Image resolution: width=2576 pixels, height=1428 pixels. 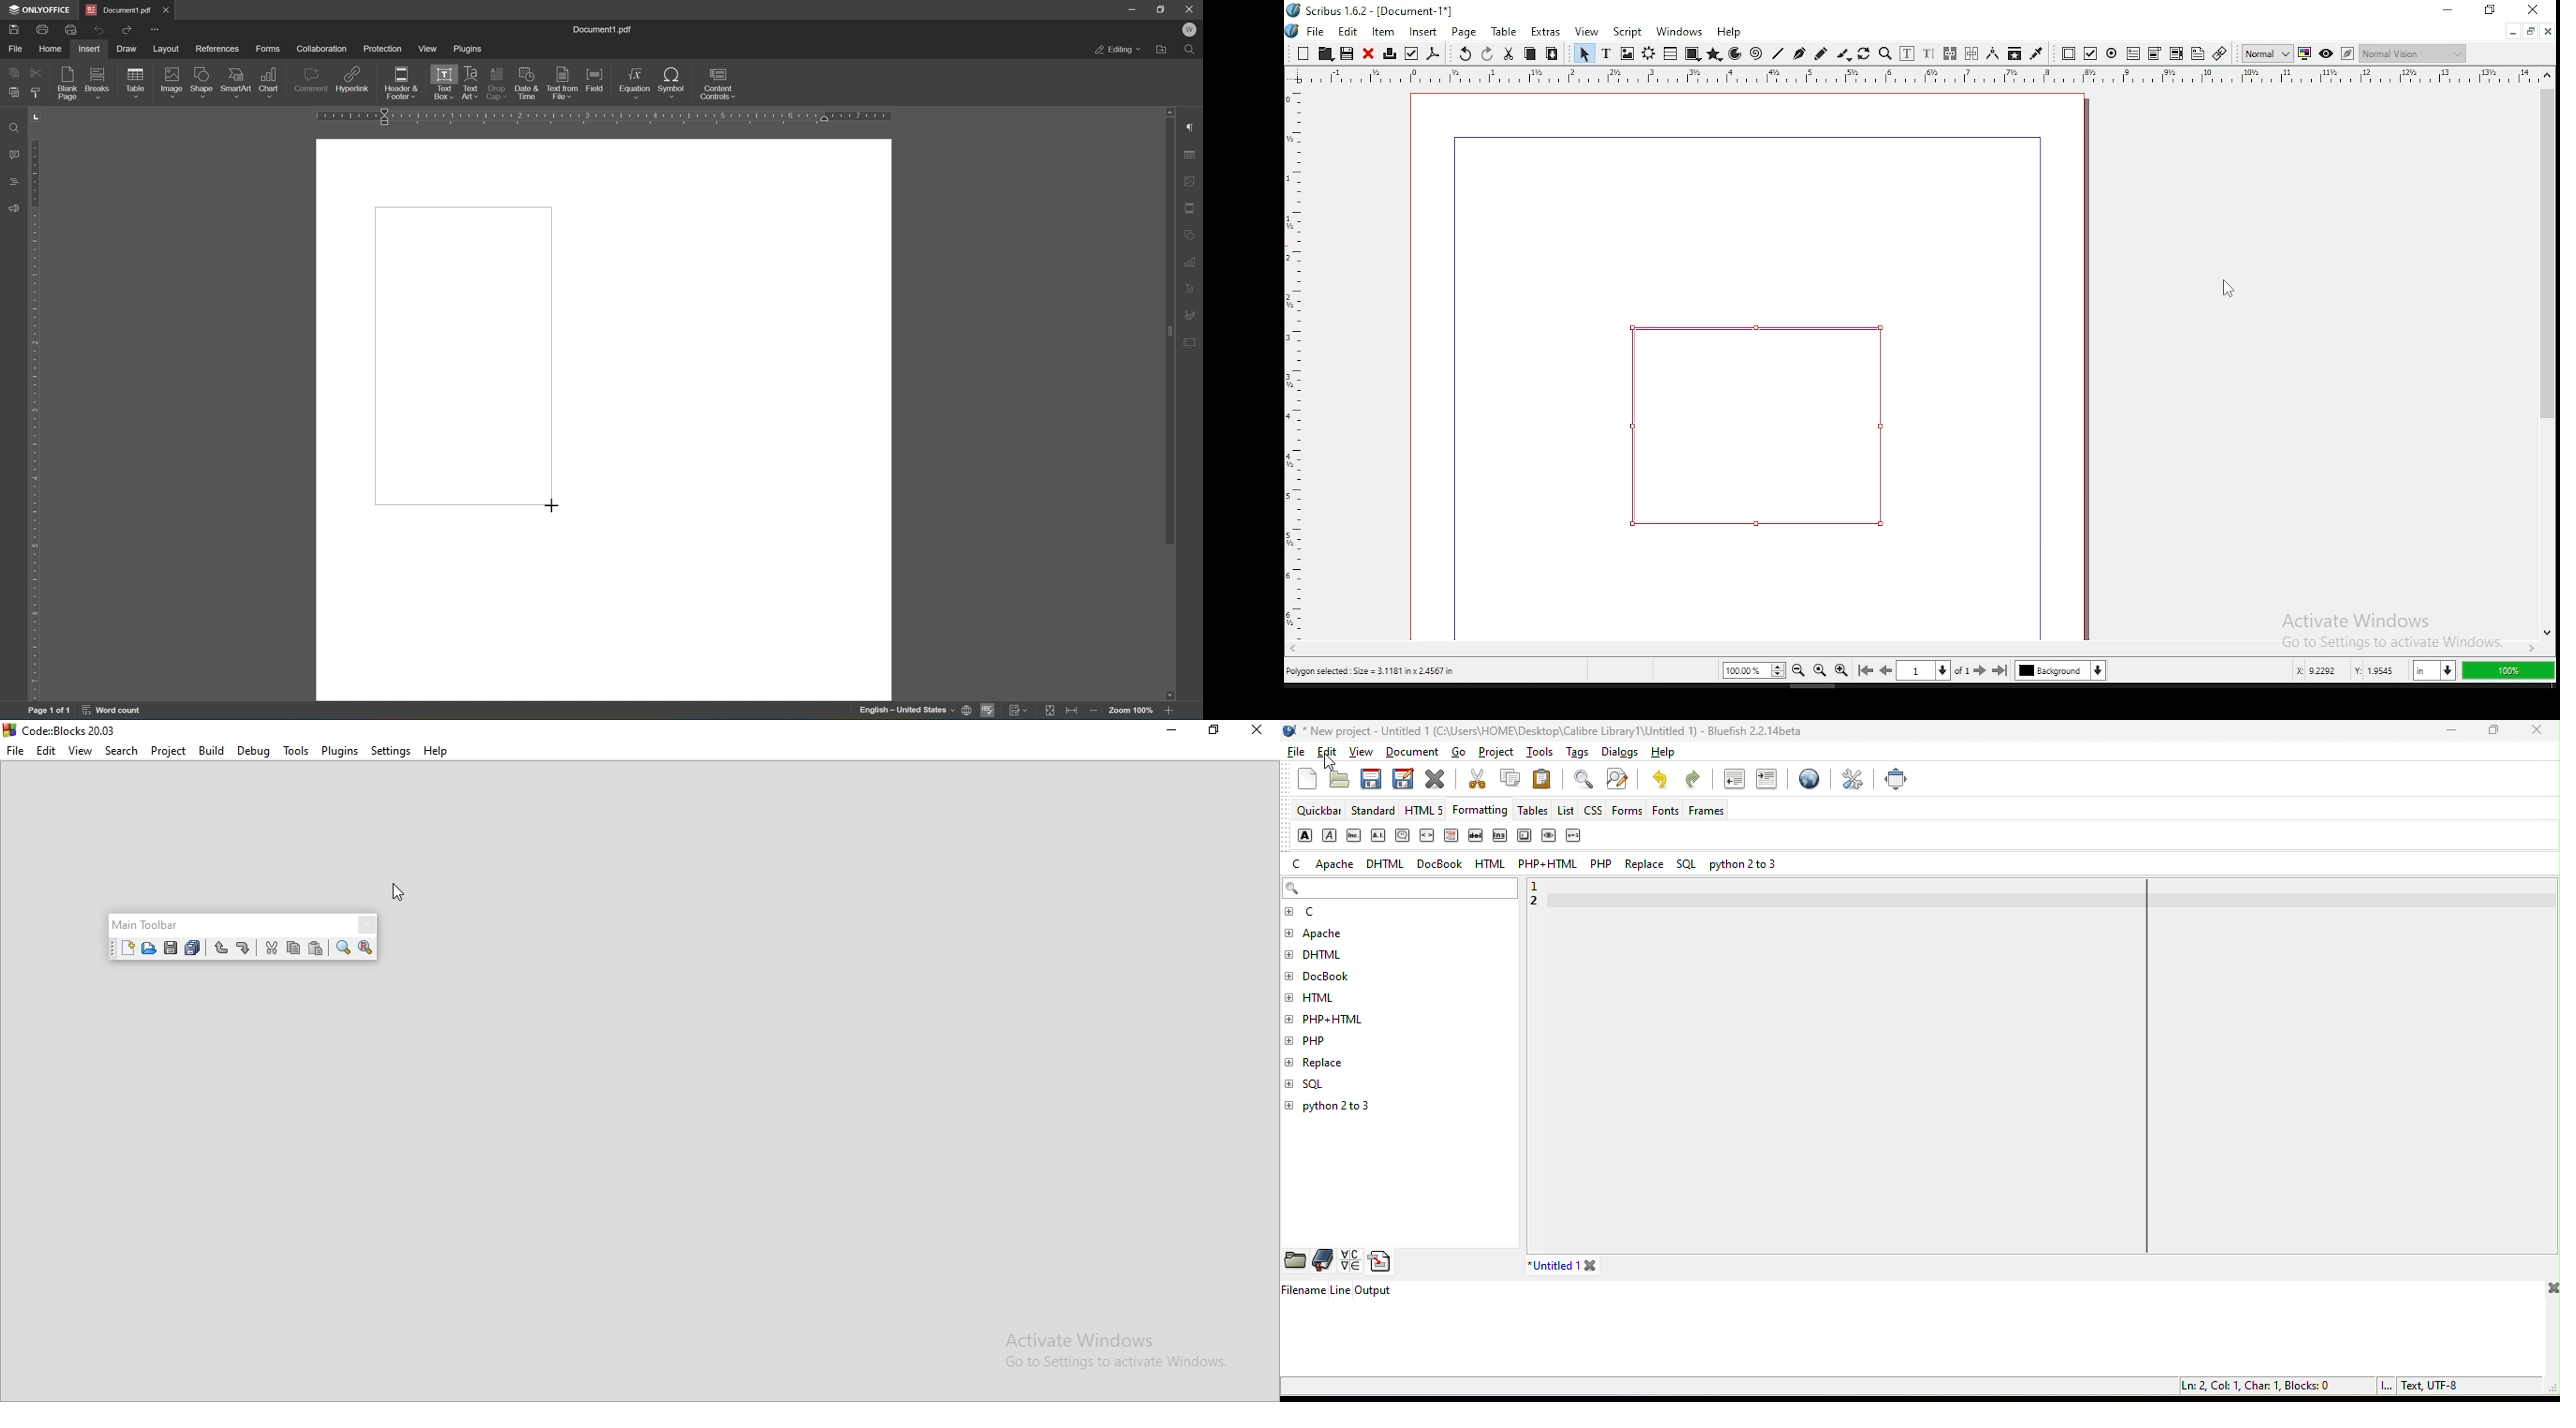 What do you see at coordinates (172, 950) in the screenshot?
I see `save` at bounding box center [172, 950].